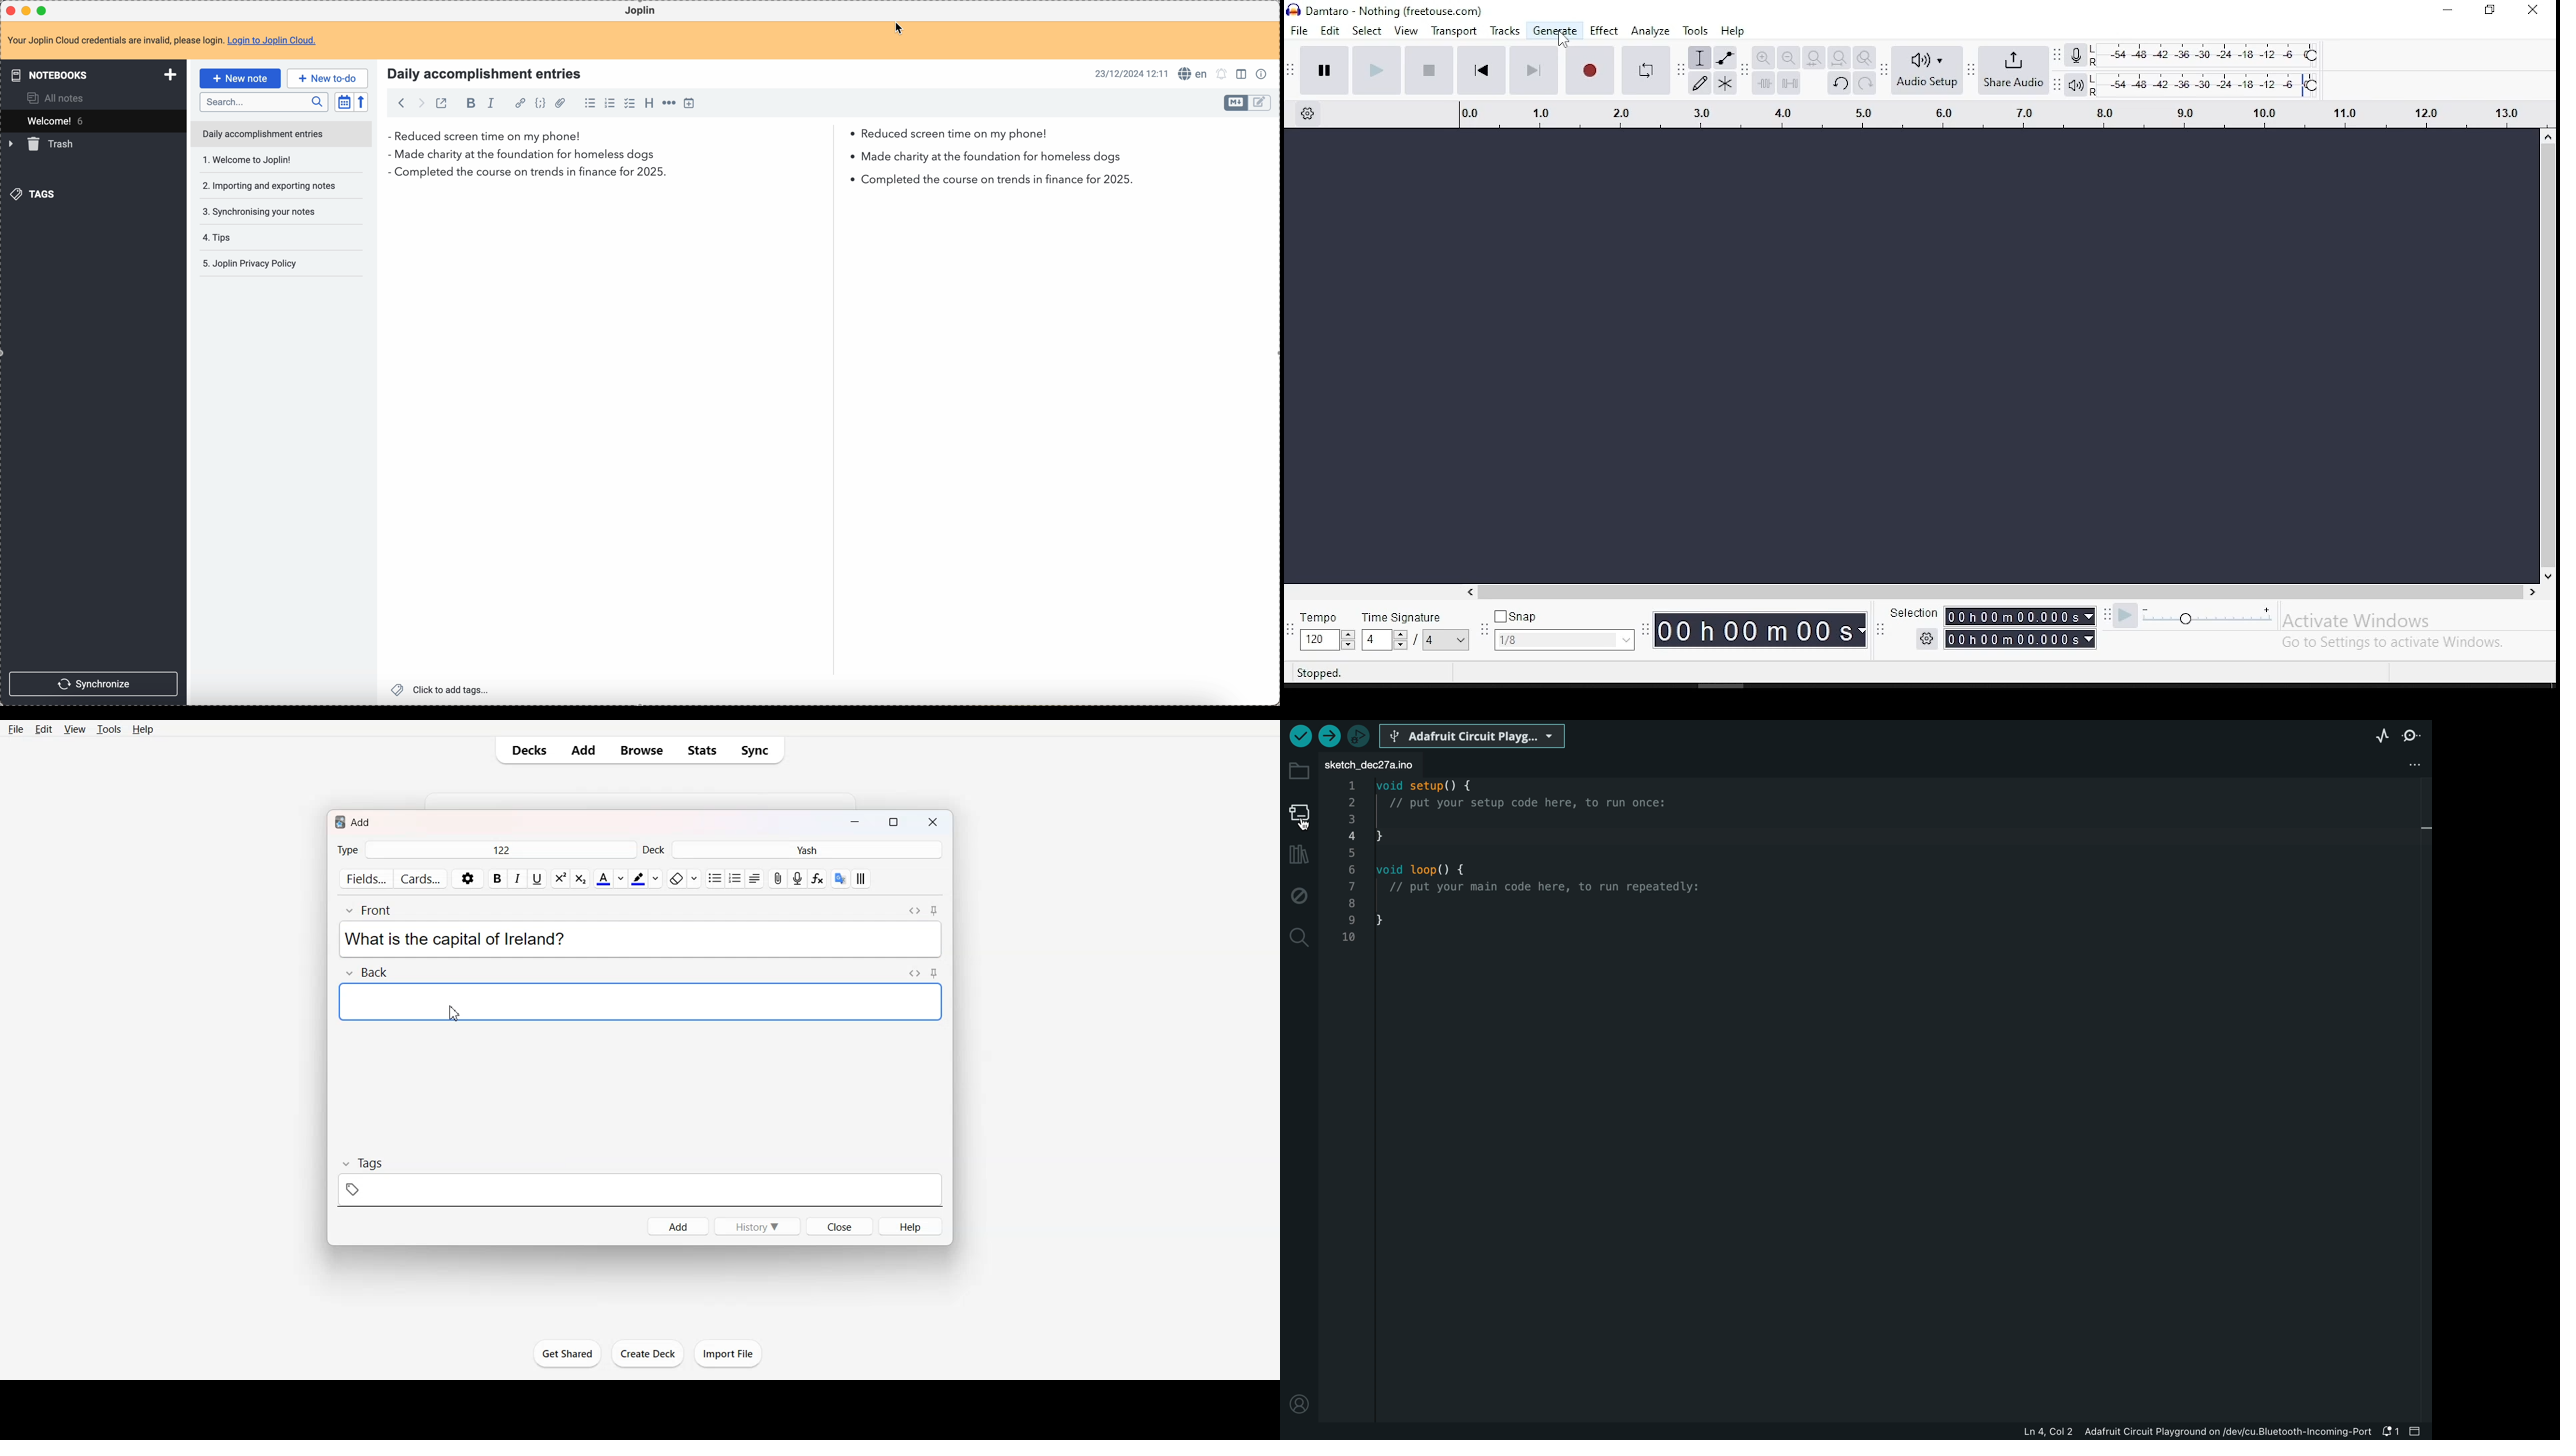  What do you see at coordinates (590, 104) in the screenshot?
I see `bulleted list` at bounding box center [590, 104].